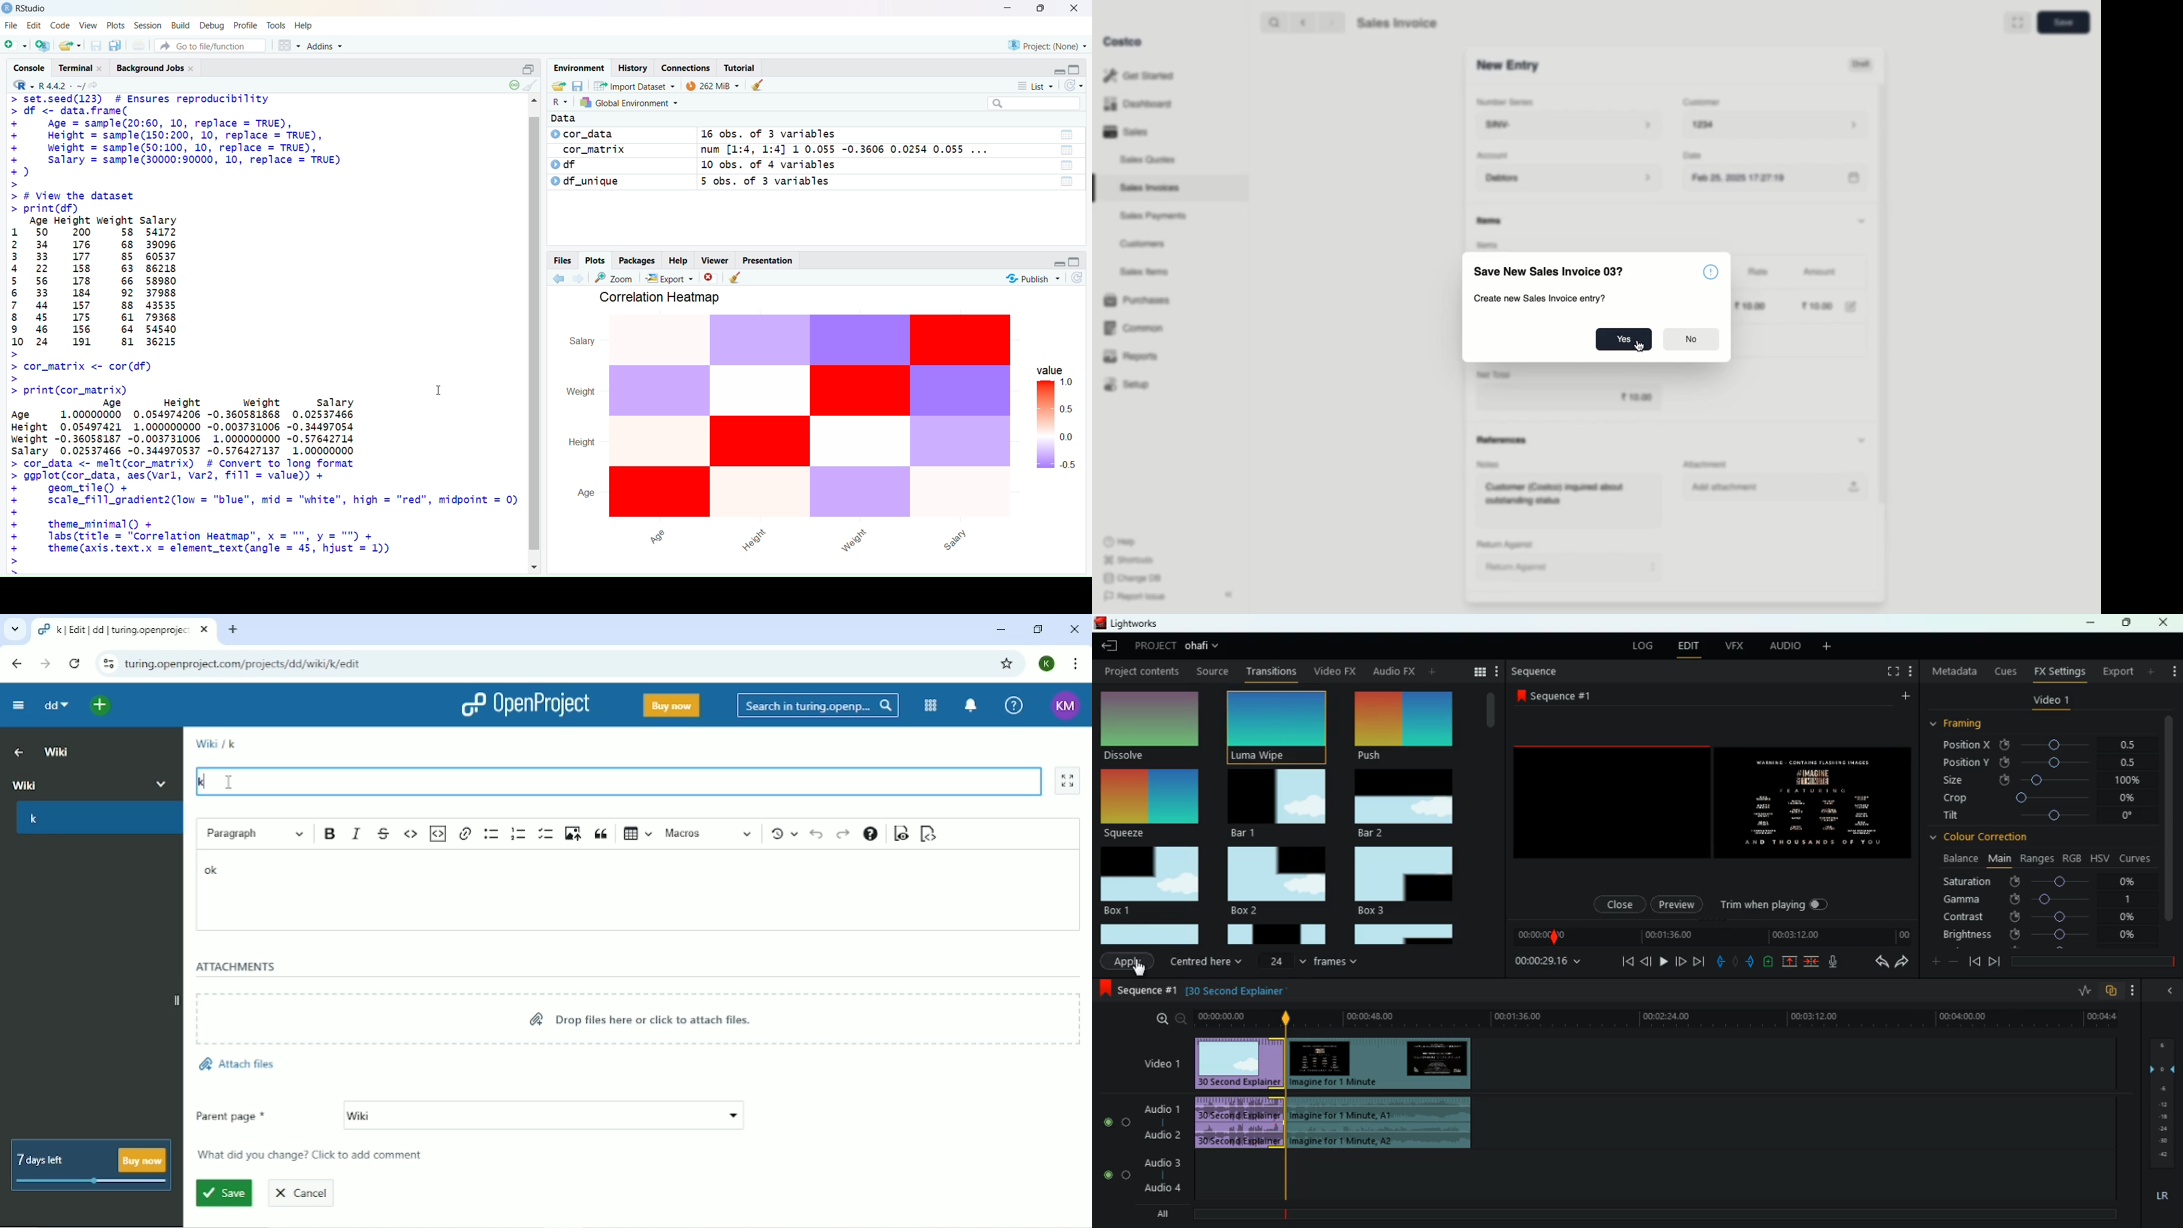  What do you see at coordinates (1559, 695) in the screenshot?
I see `sequence` at bounding box center [1559, 695].